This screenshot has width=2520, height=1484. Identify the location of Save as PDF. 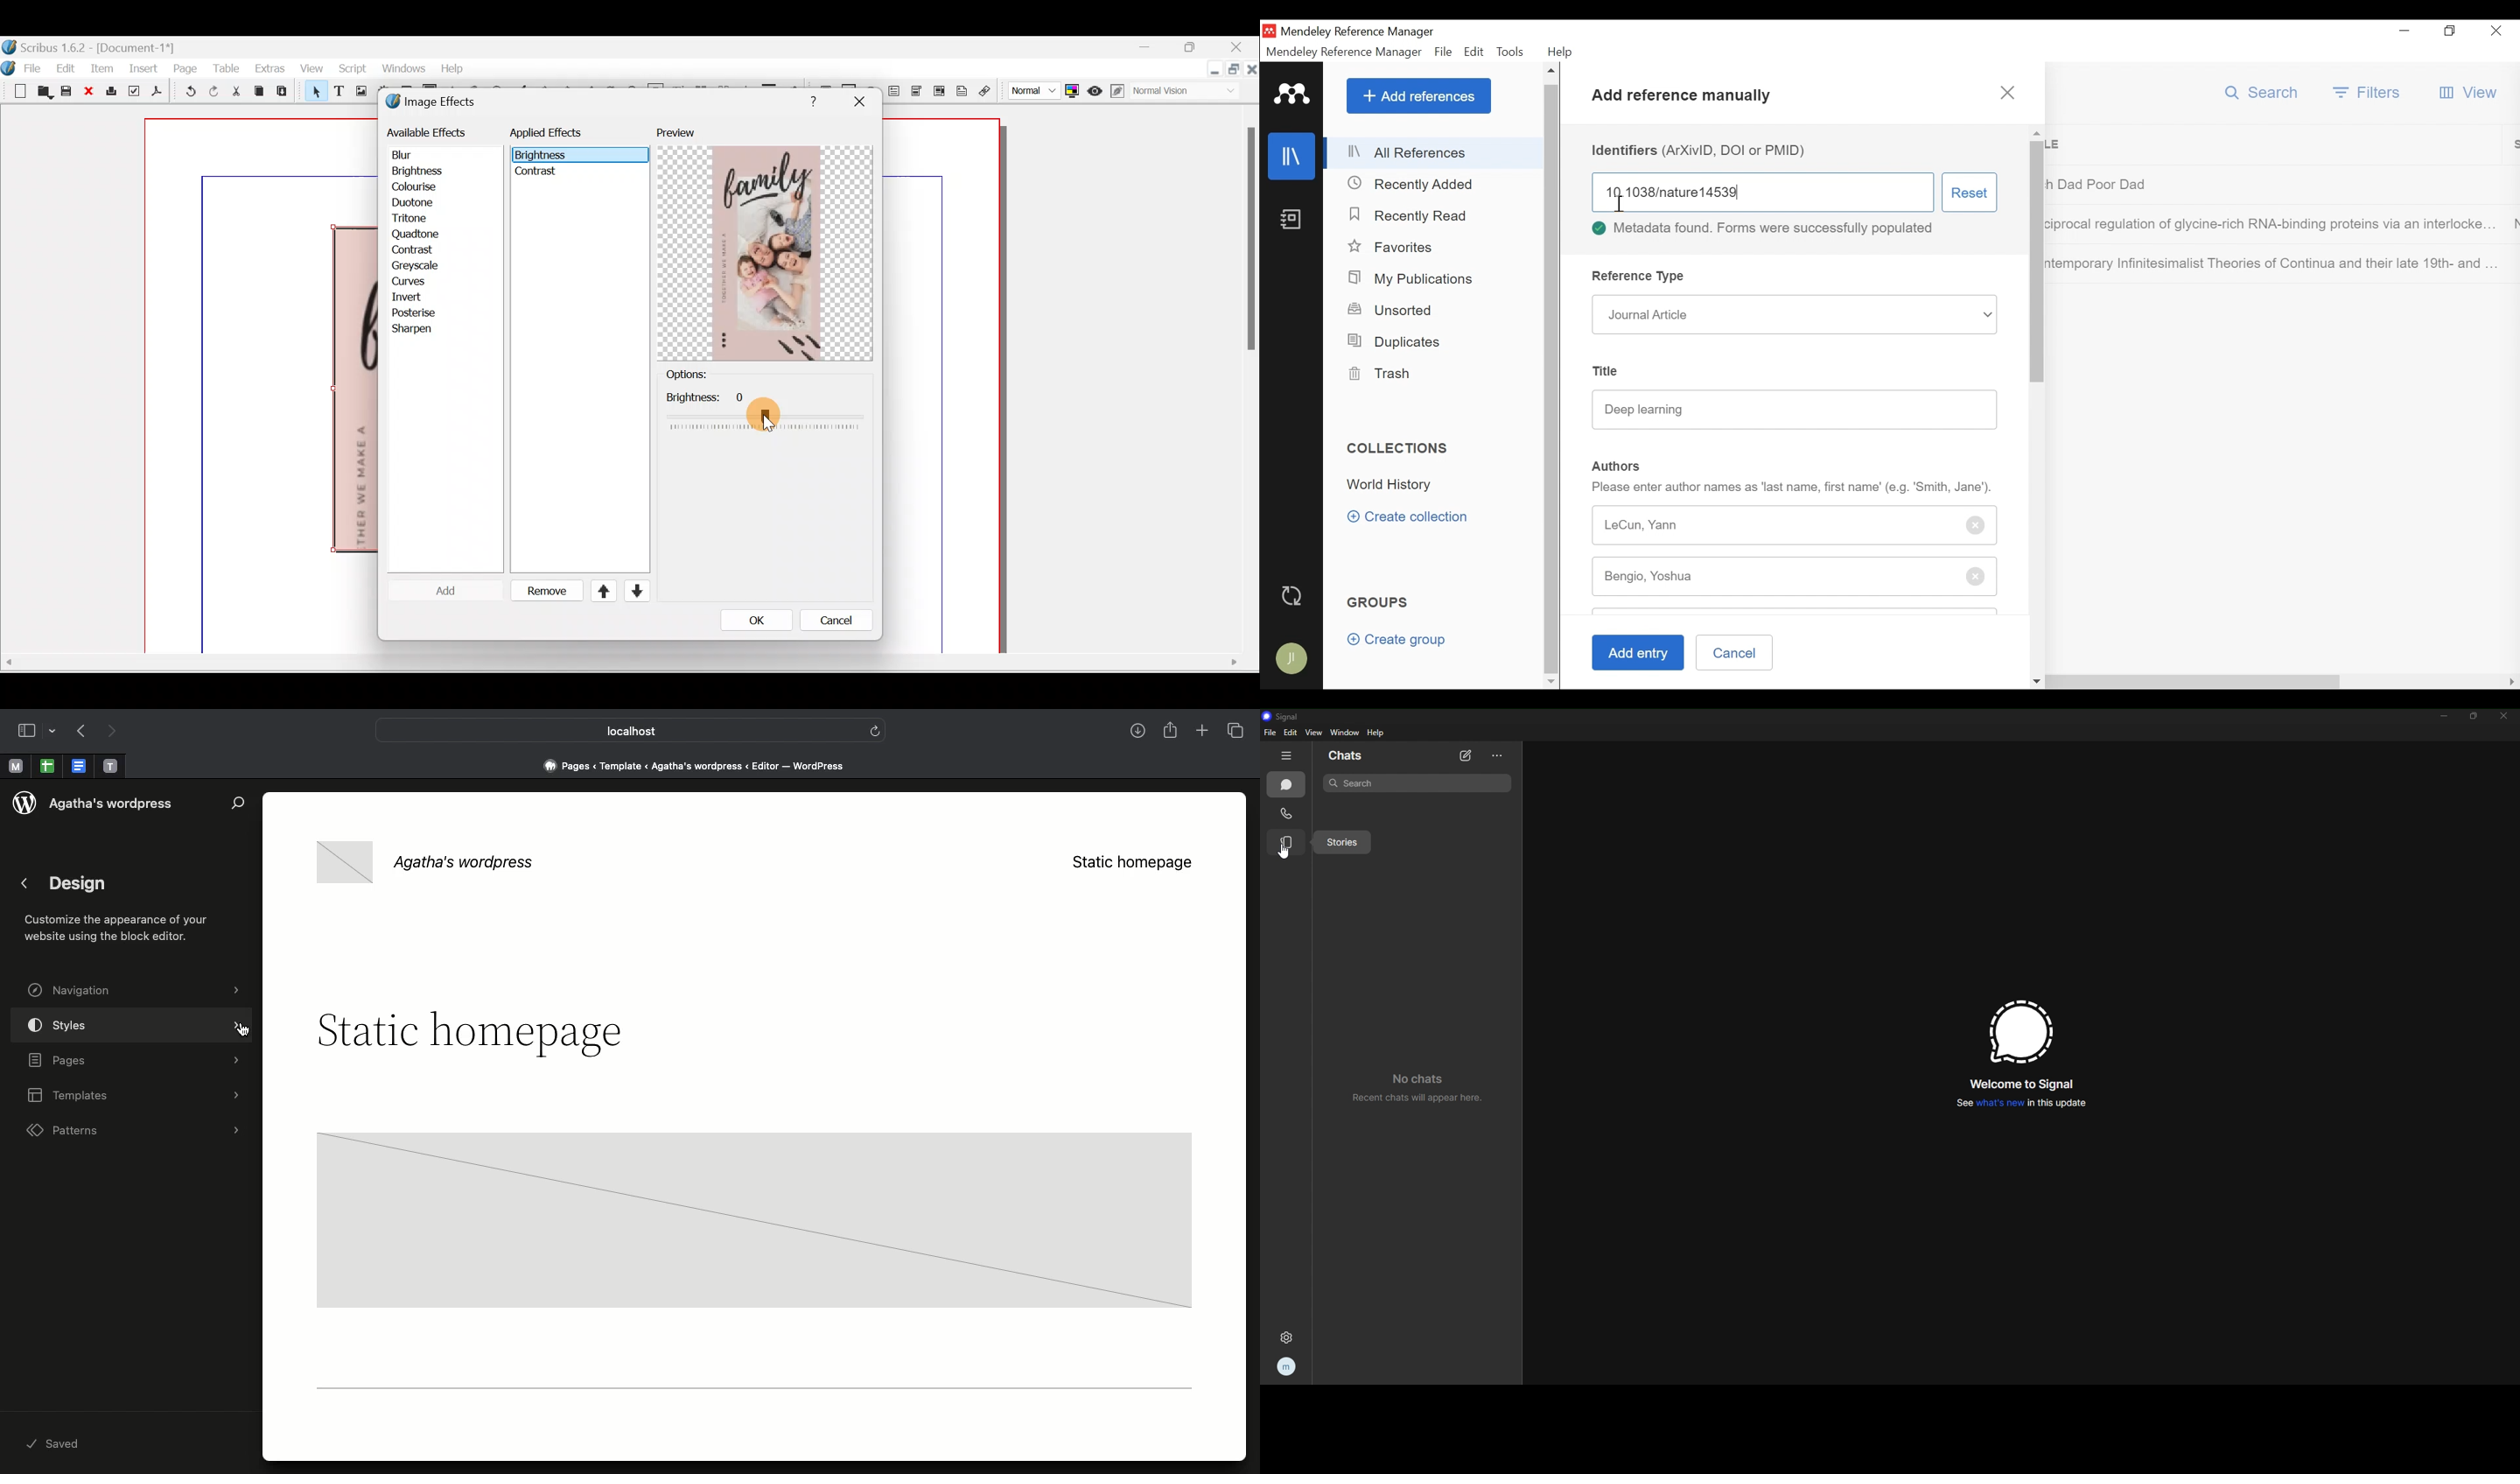
(155, 93).